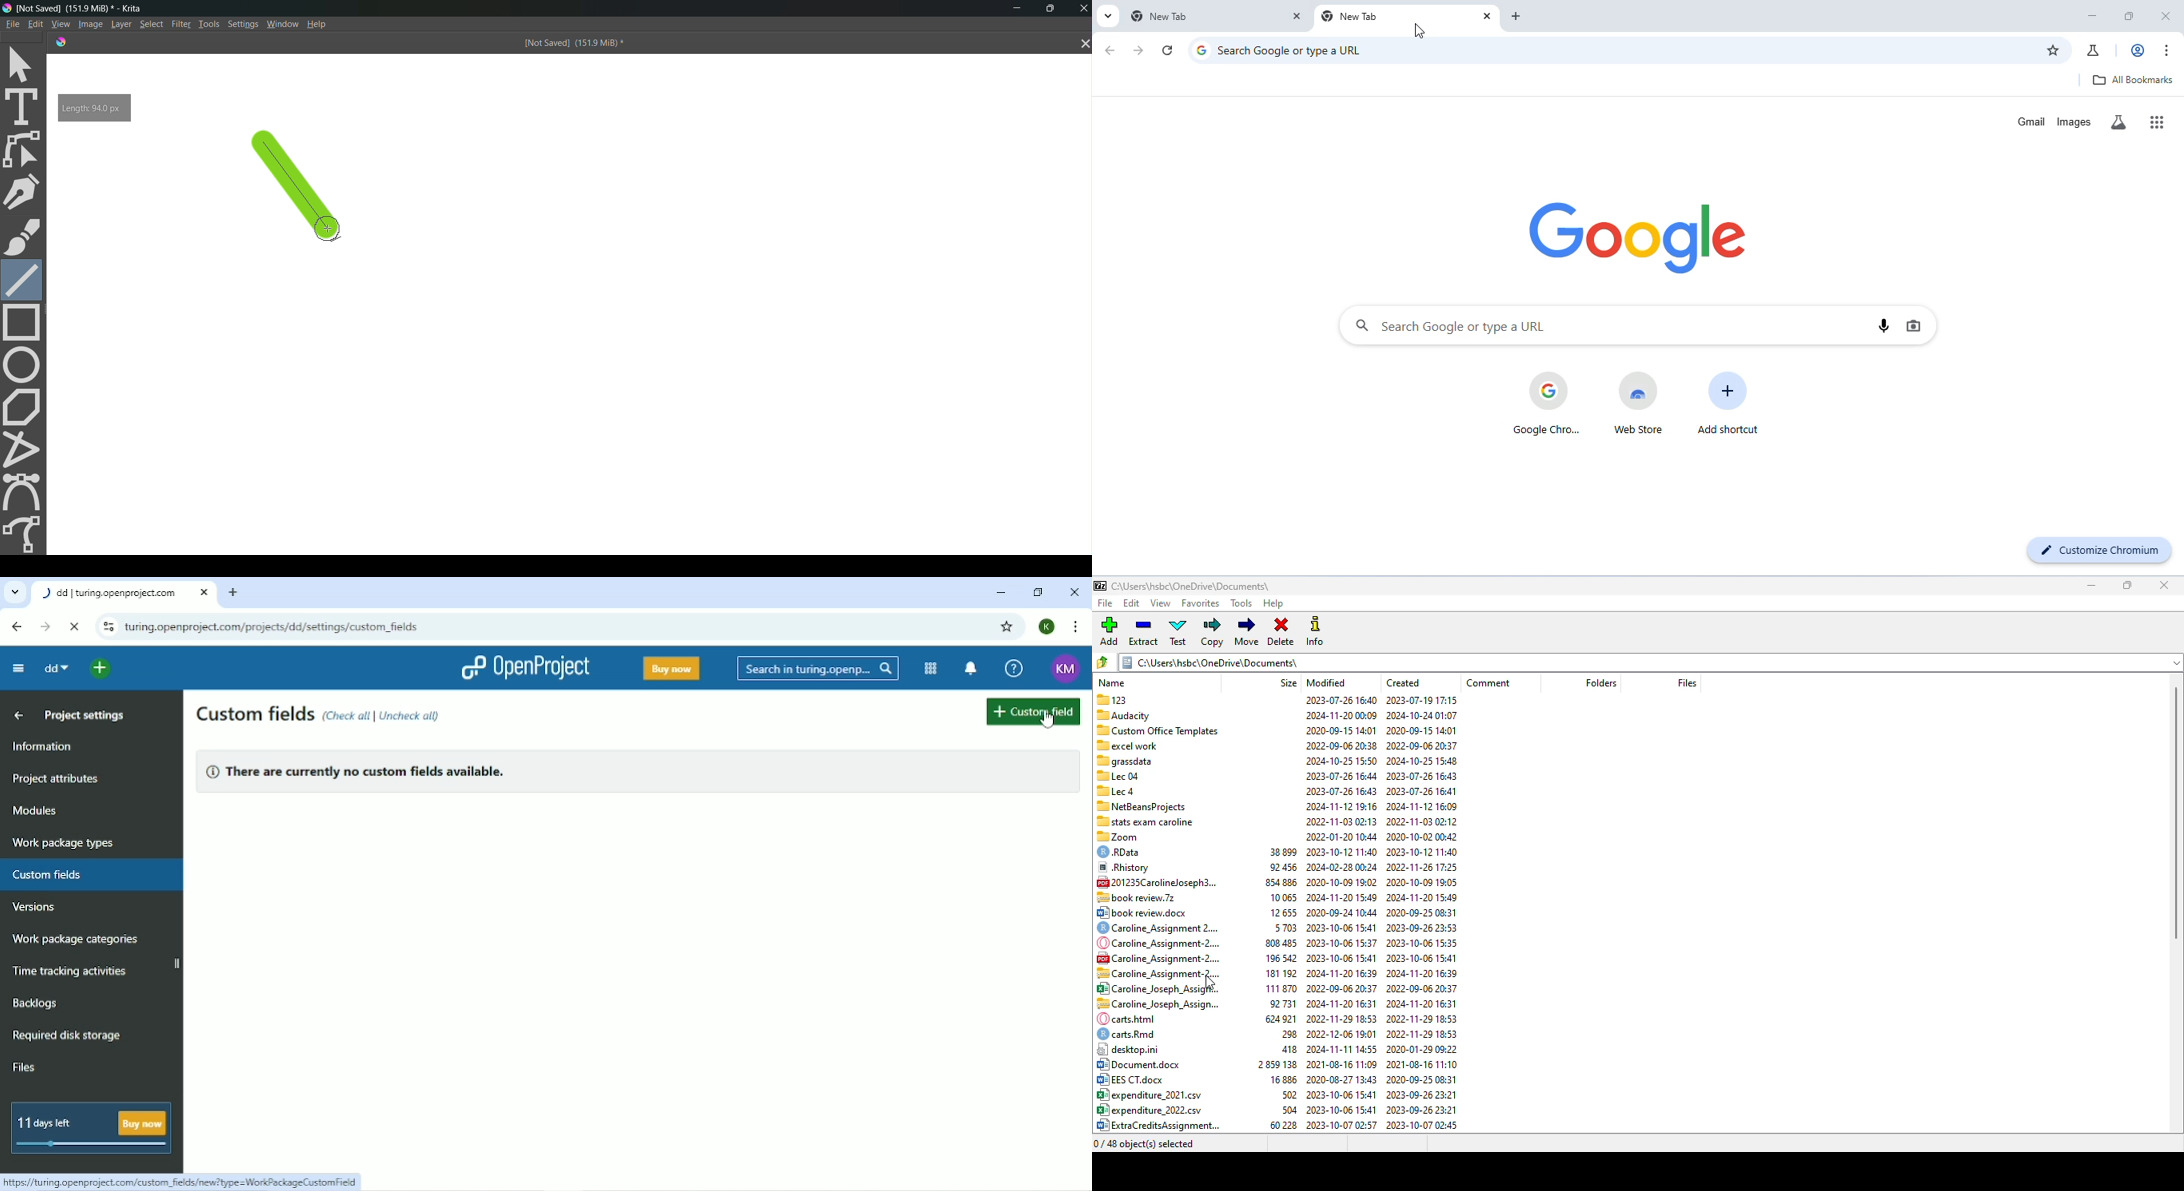 The height and width of the screenshot is (1204, 2184). What do you see at coordinates (119, 25) in the screenshot?
I see `Layer` at bounding box center [119, 25].